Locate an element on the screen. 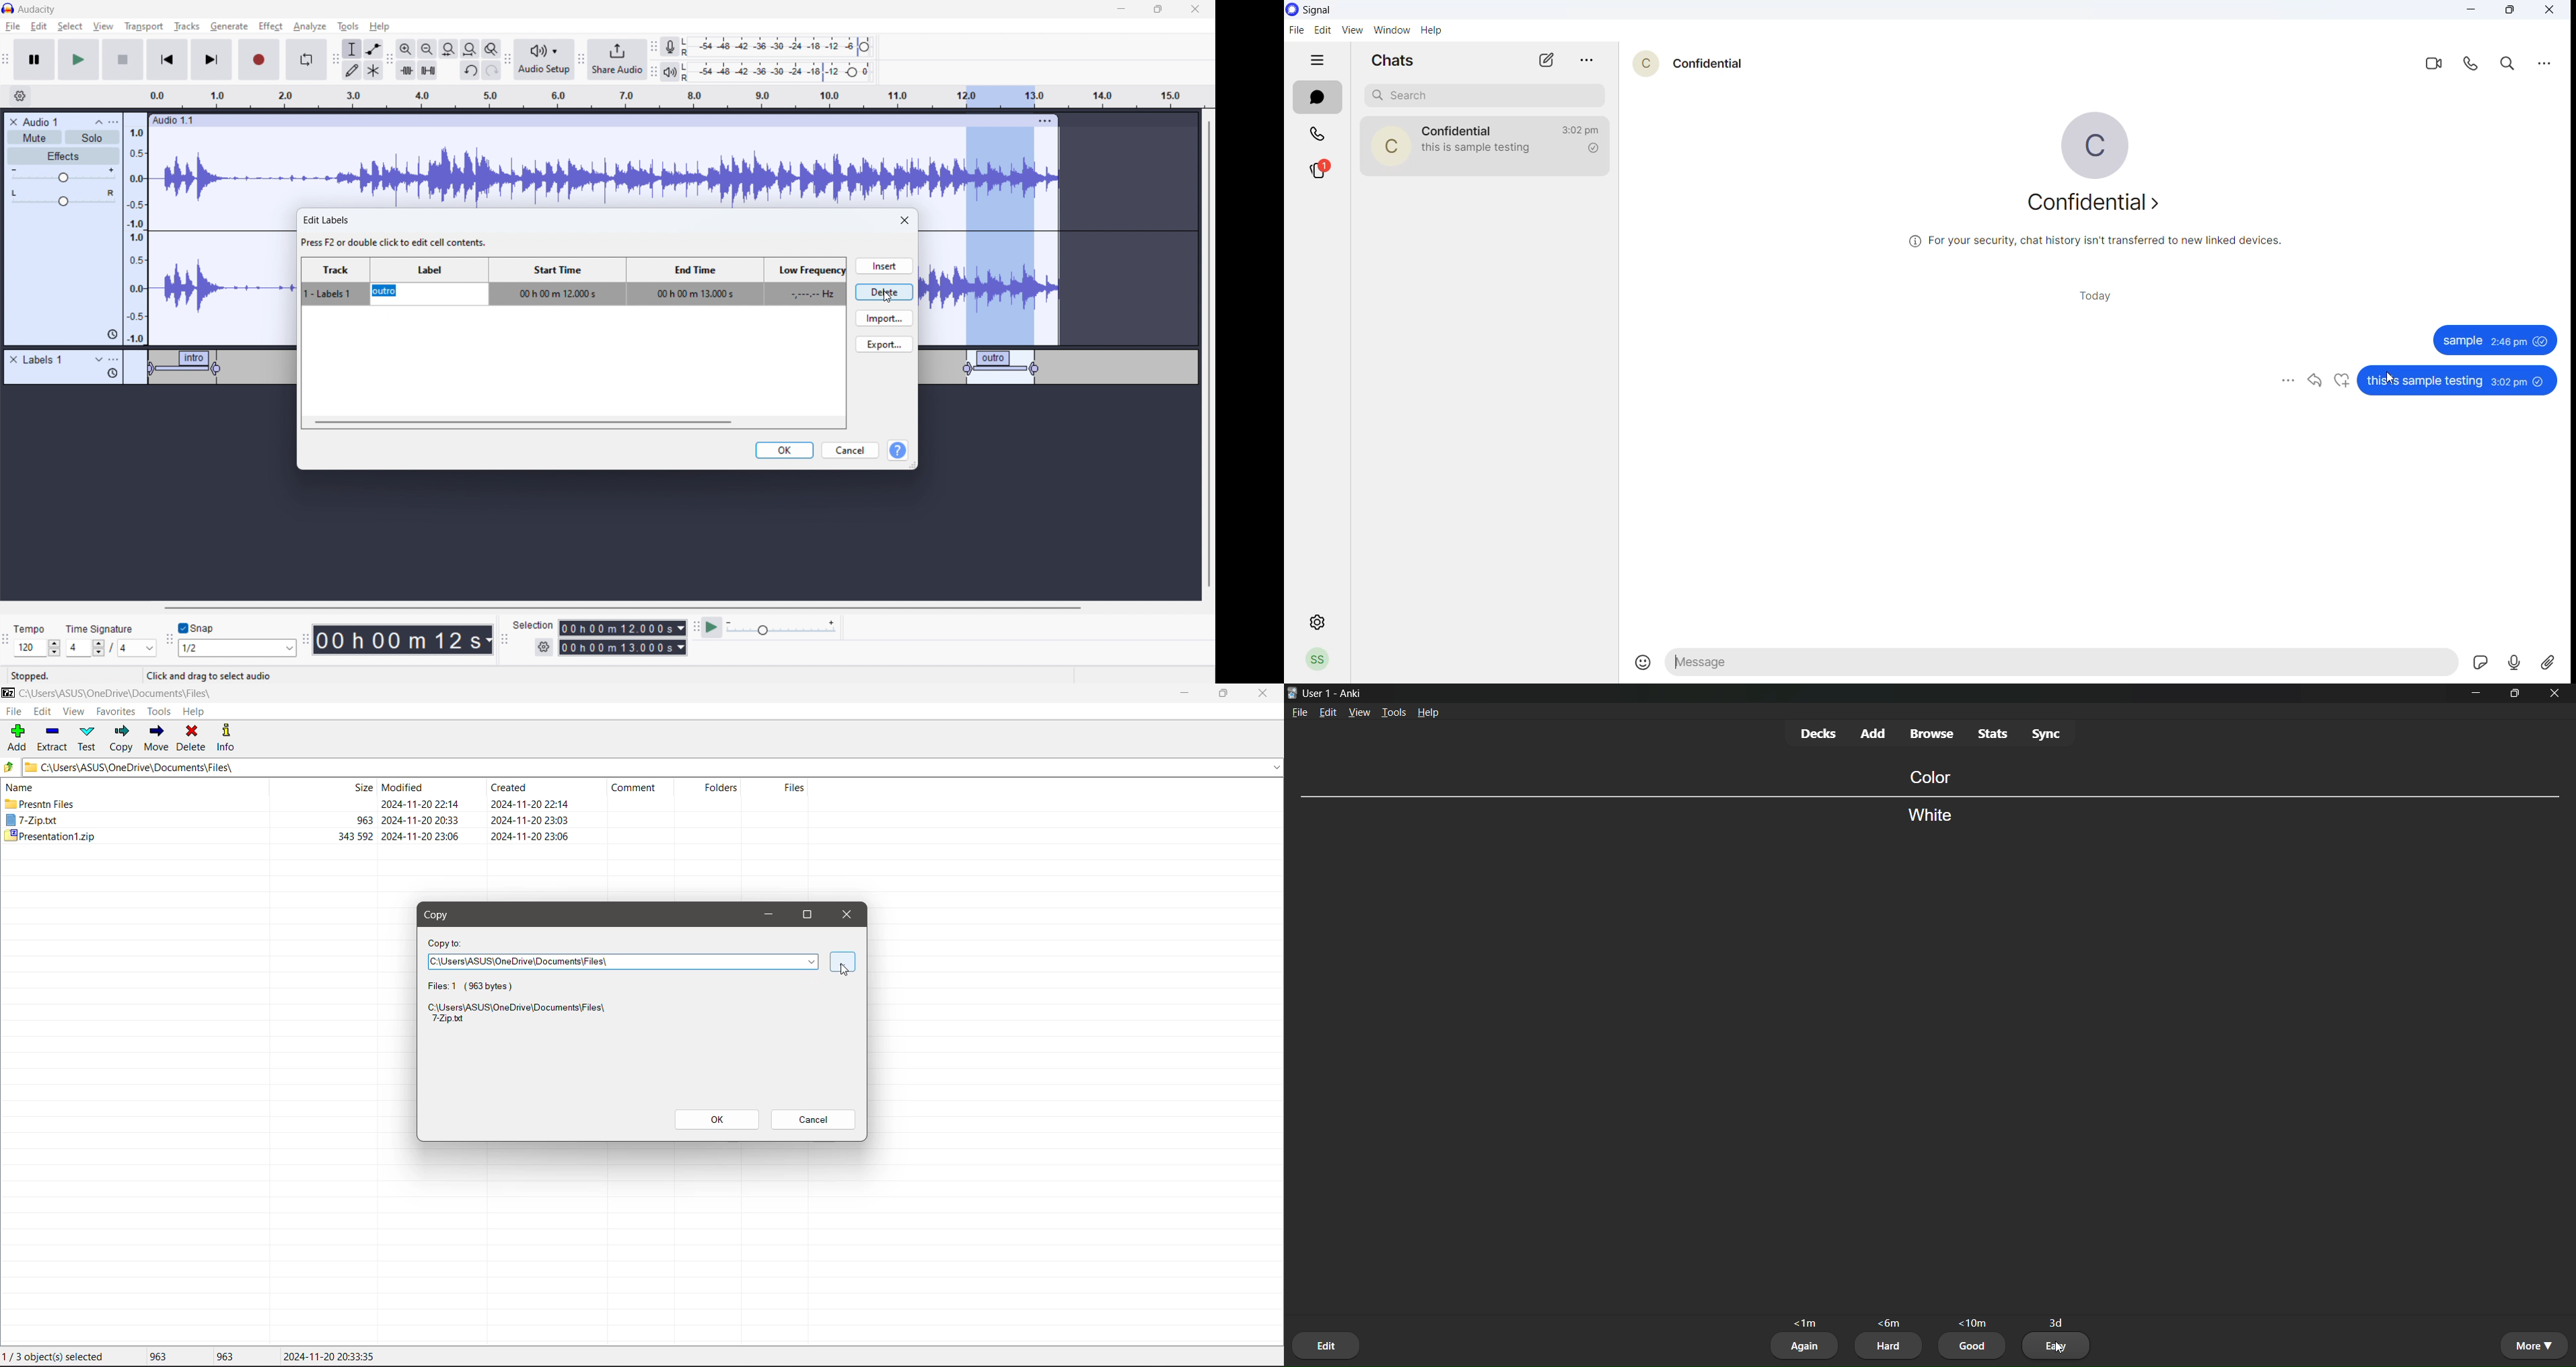  snapping toolbar is located at coordinates (170, 641).